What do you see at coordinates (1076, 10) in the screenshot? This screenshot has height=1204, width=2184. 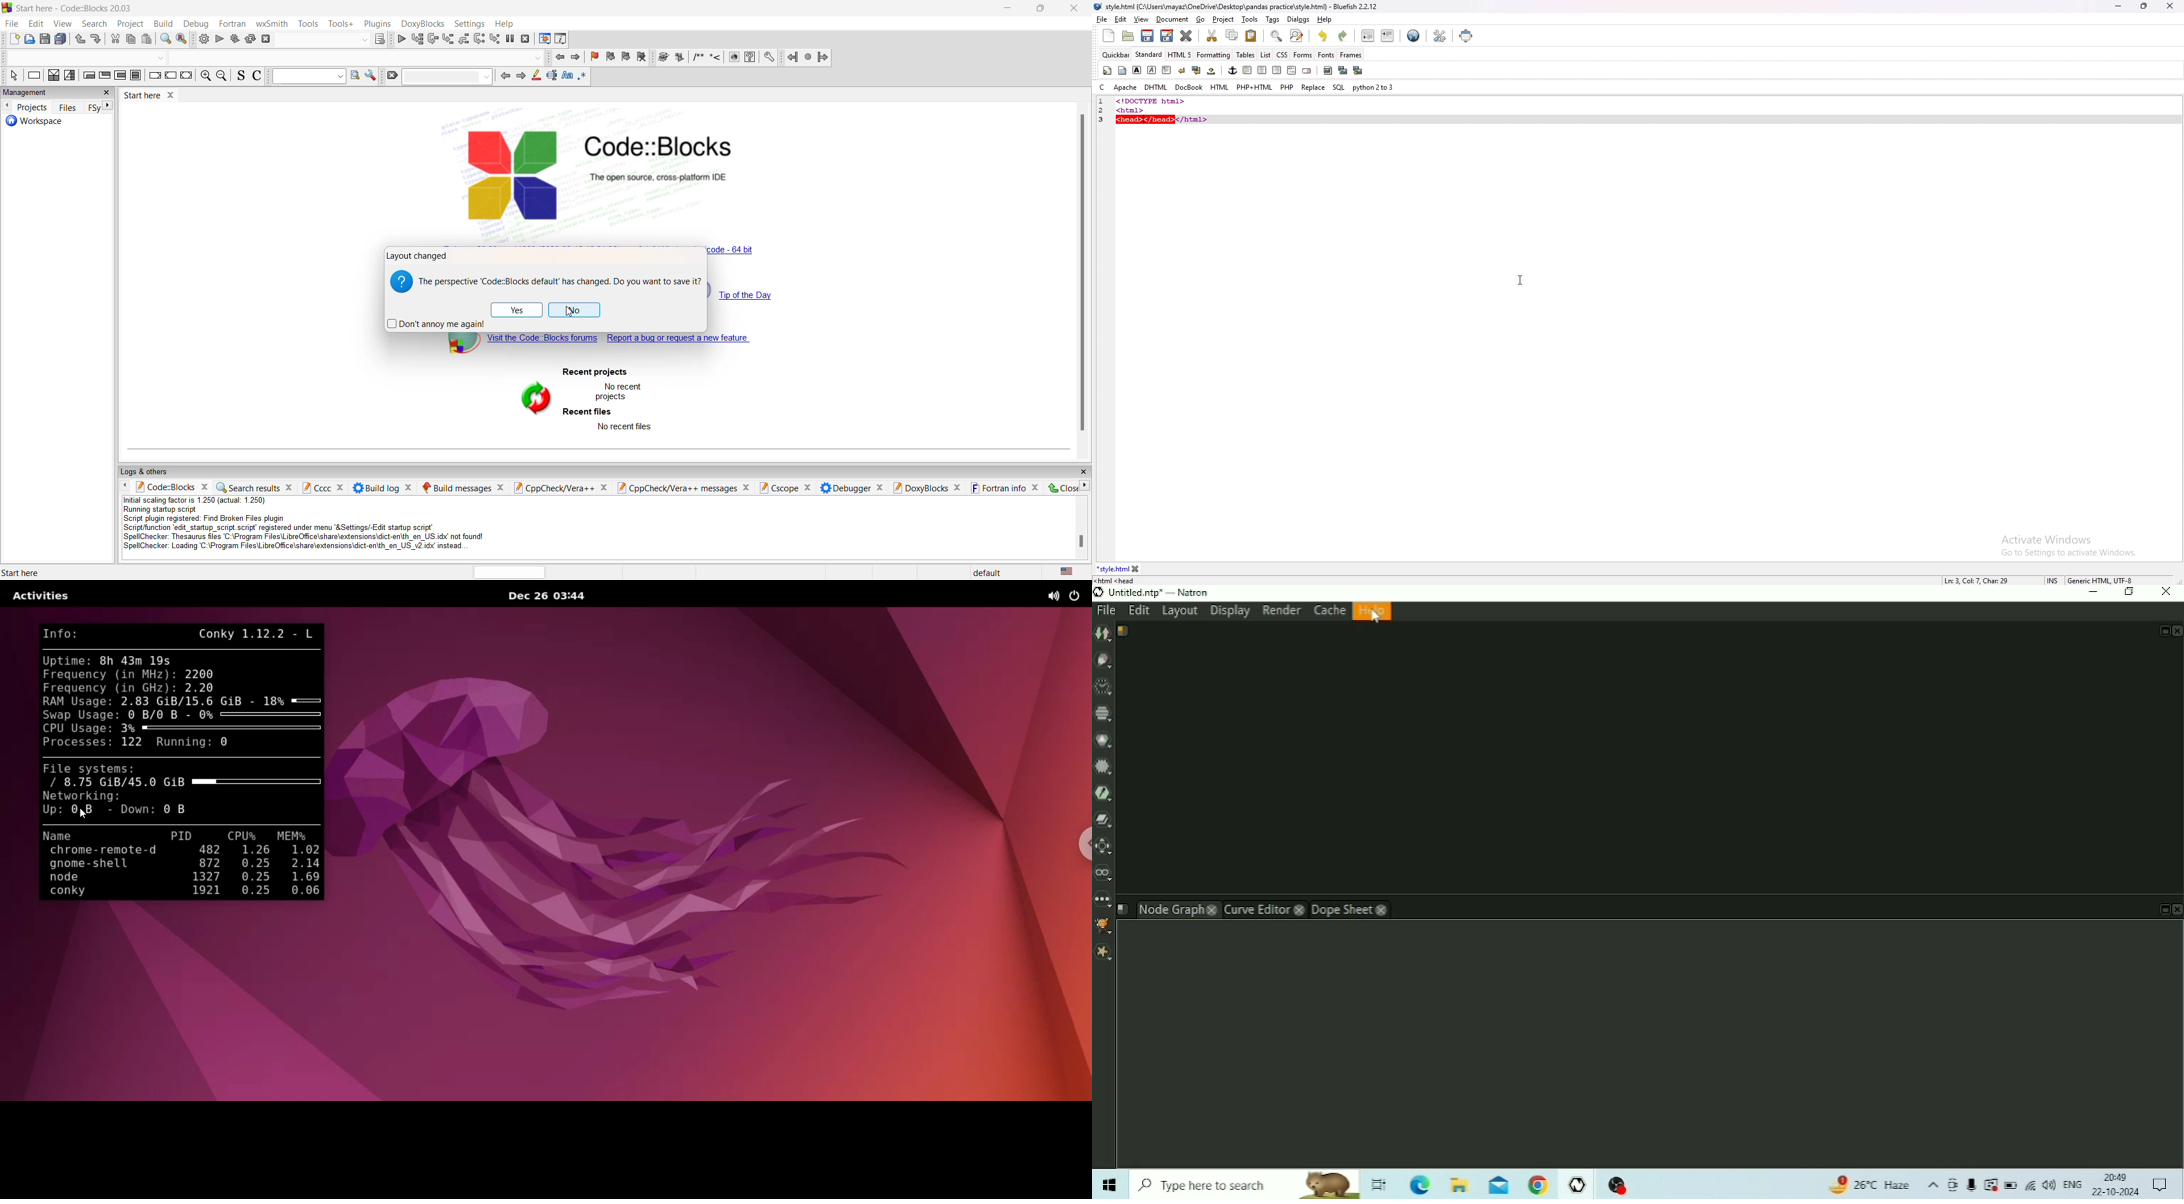 I see `close` at bounding box center [1076, 10].